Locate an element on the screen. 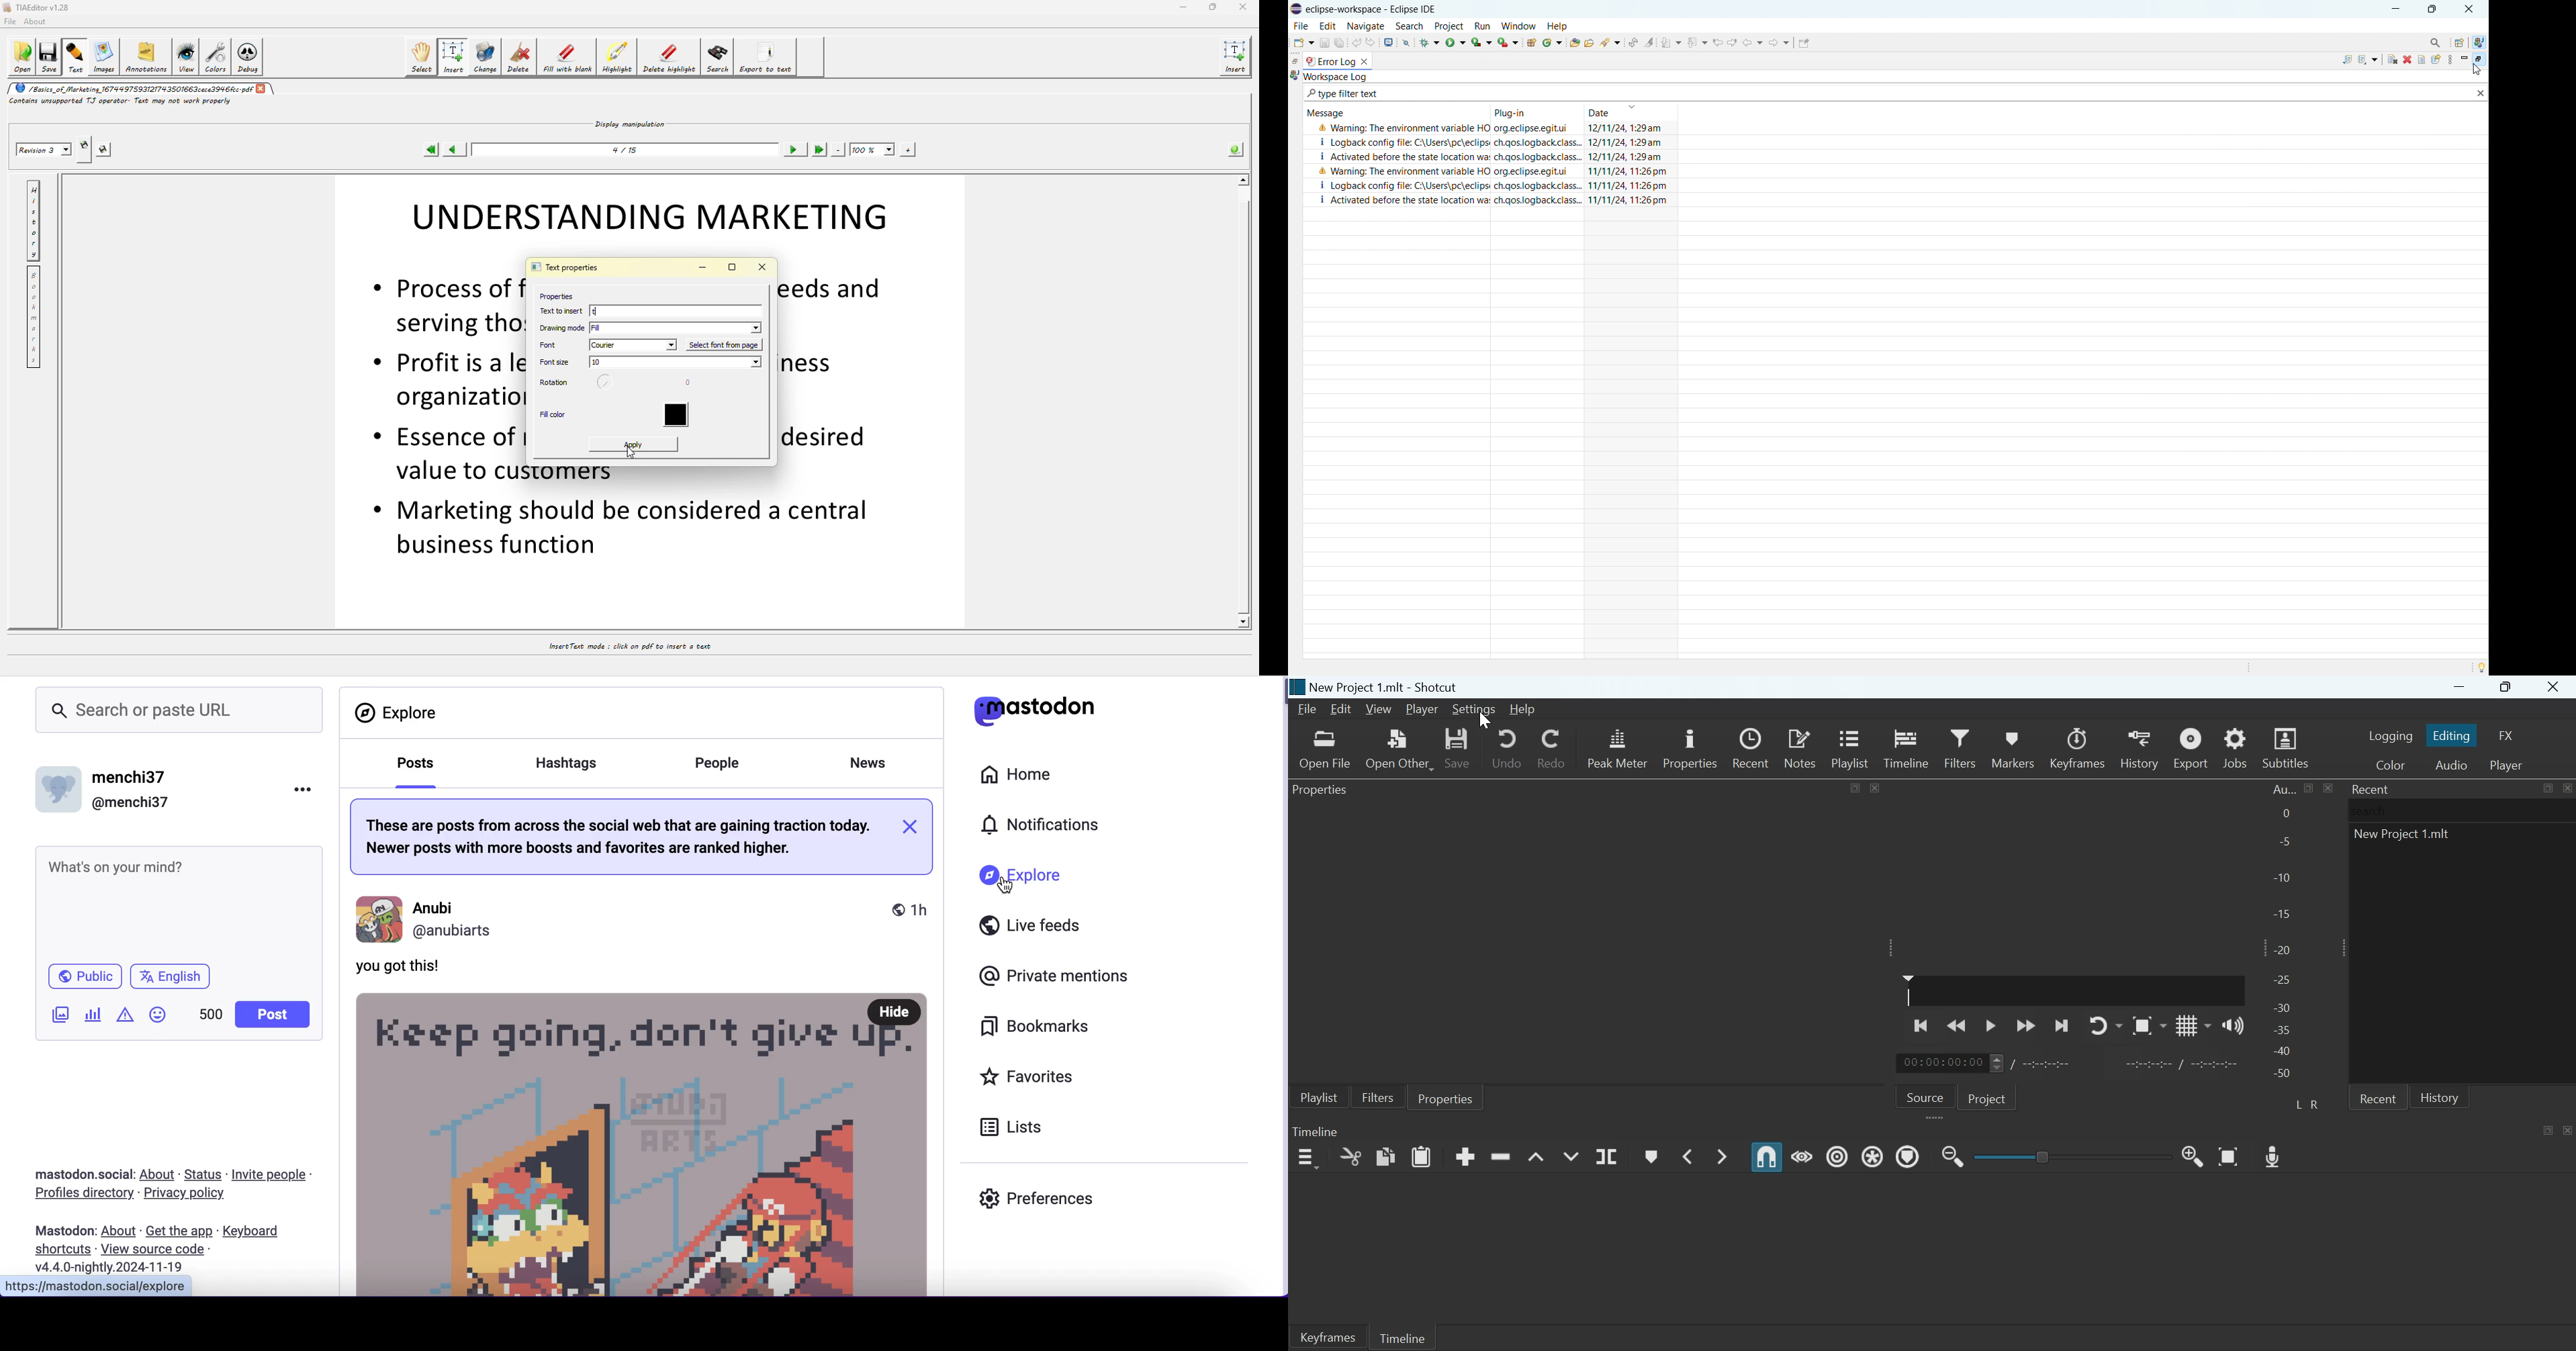 The image size is (2576, 1372). Playhead is located at coordinates (1908, 990).